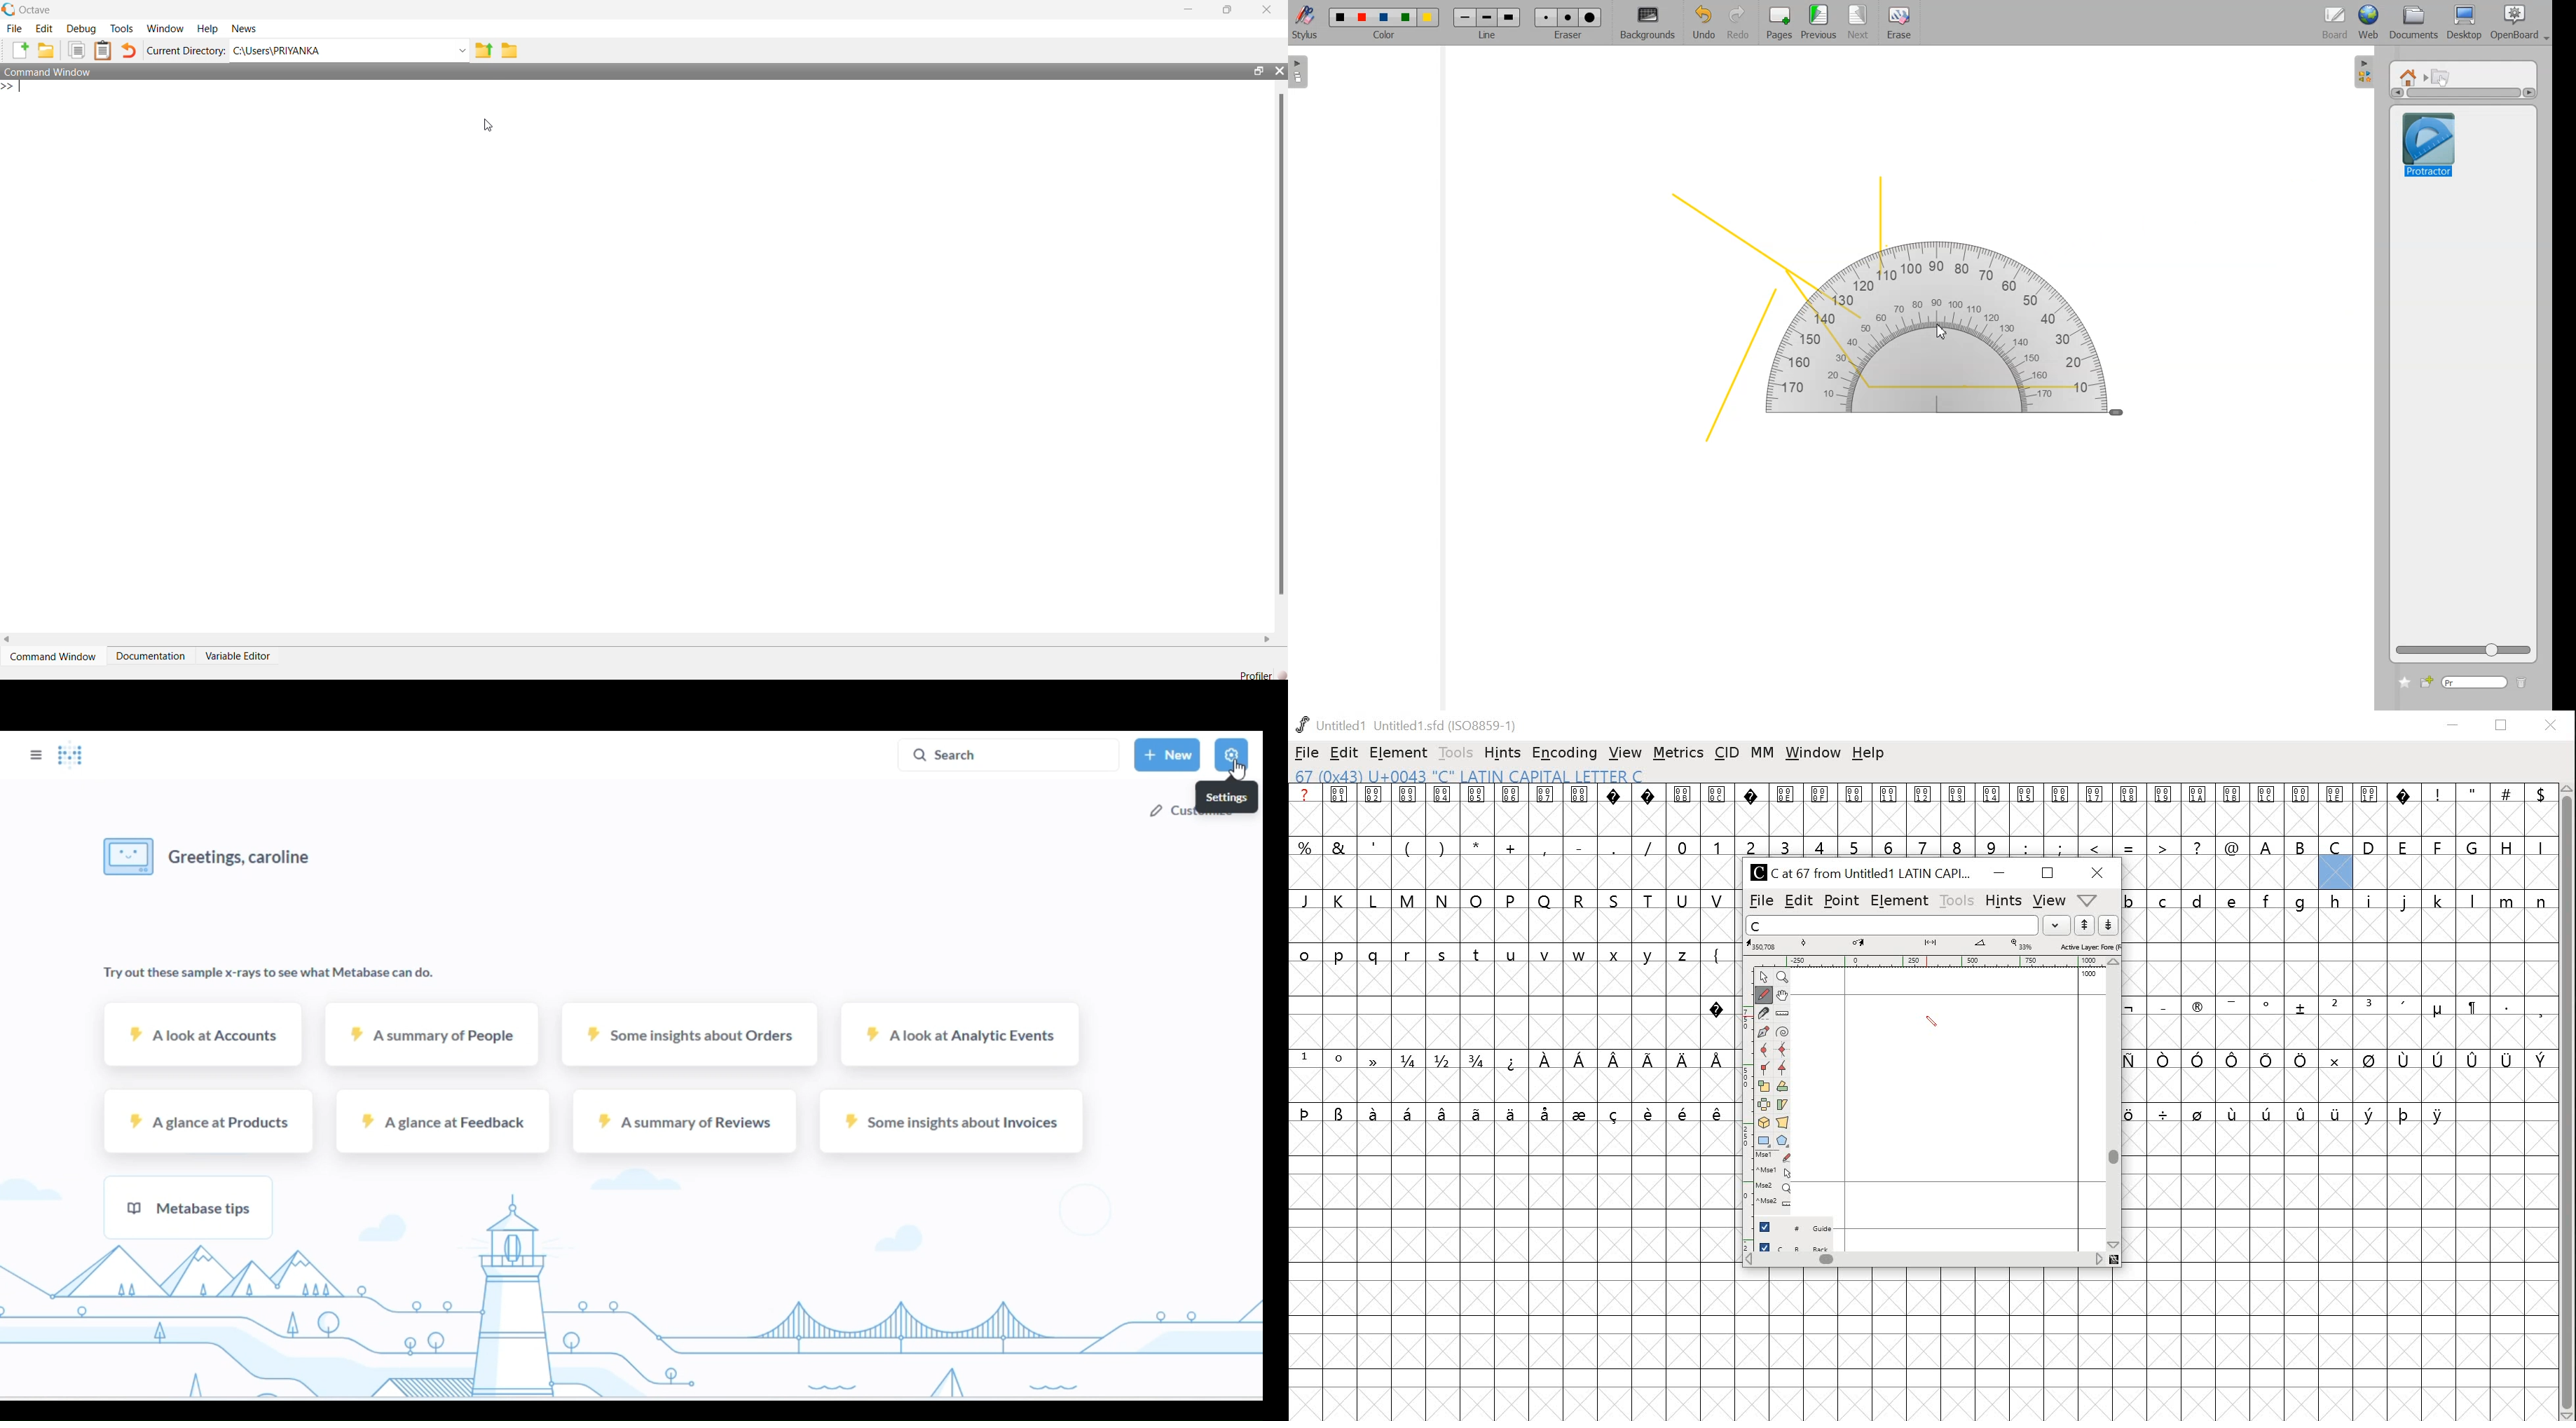 This screenshot has width=2576, height=1428. I want to click on Stylus, so click(1306, 22).